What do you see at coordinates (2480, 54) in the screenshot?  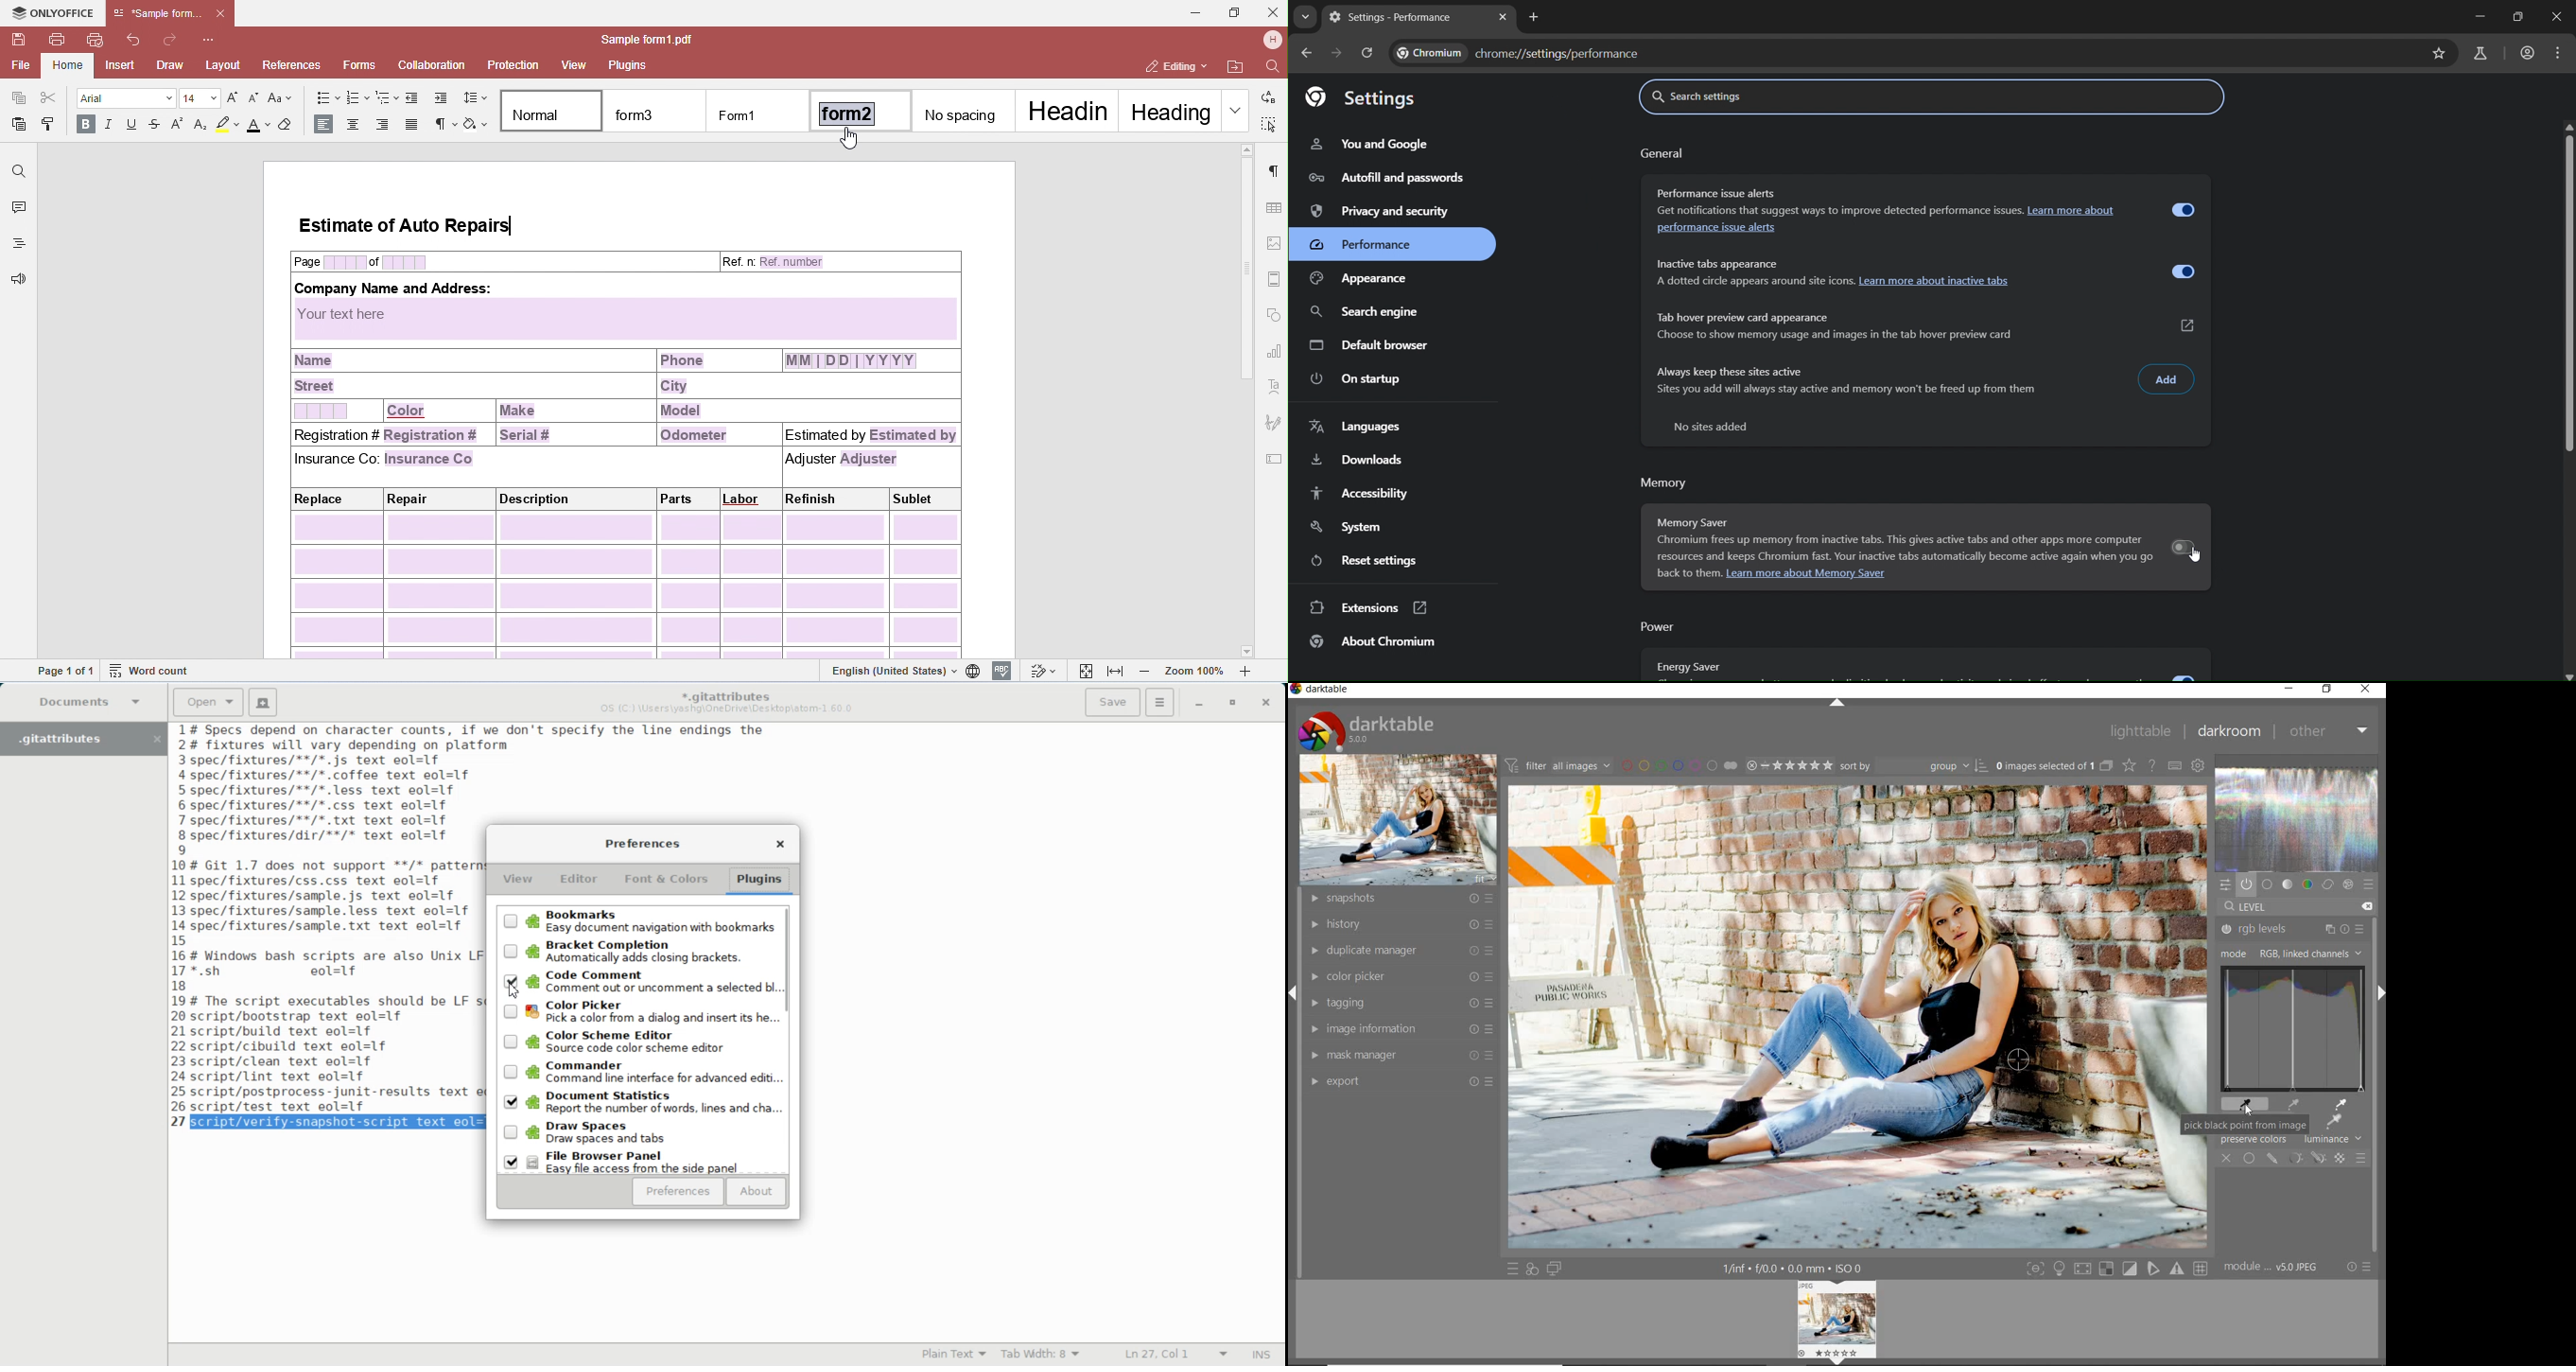 I see `search labs` at bounding box center [2480, 54].